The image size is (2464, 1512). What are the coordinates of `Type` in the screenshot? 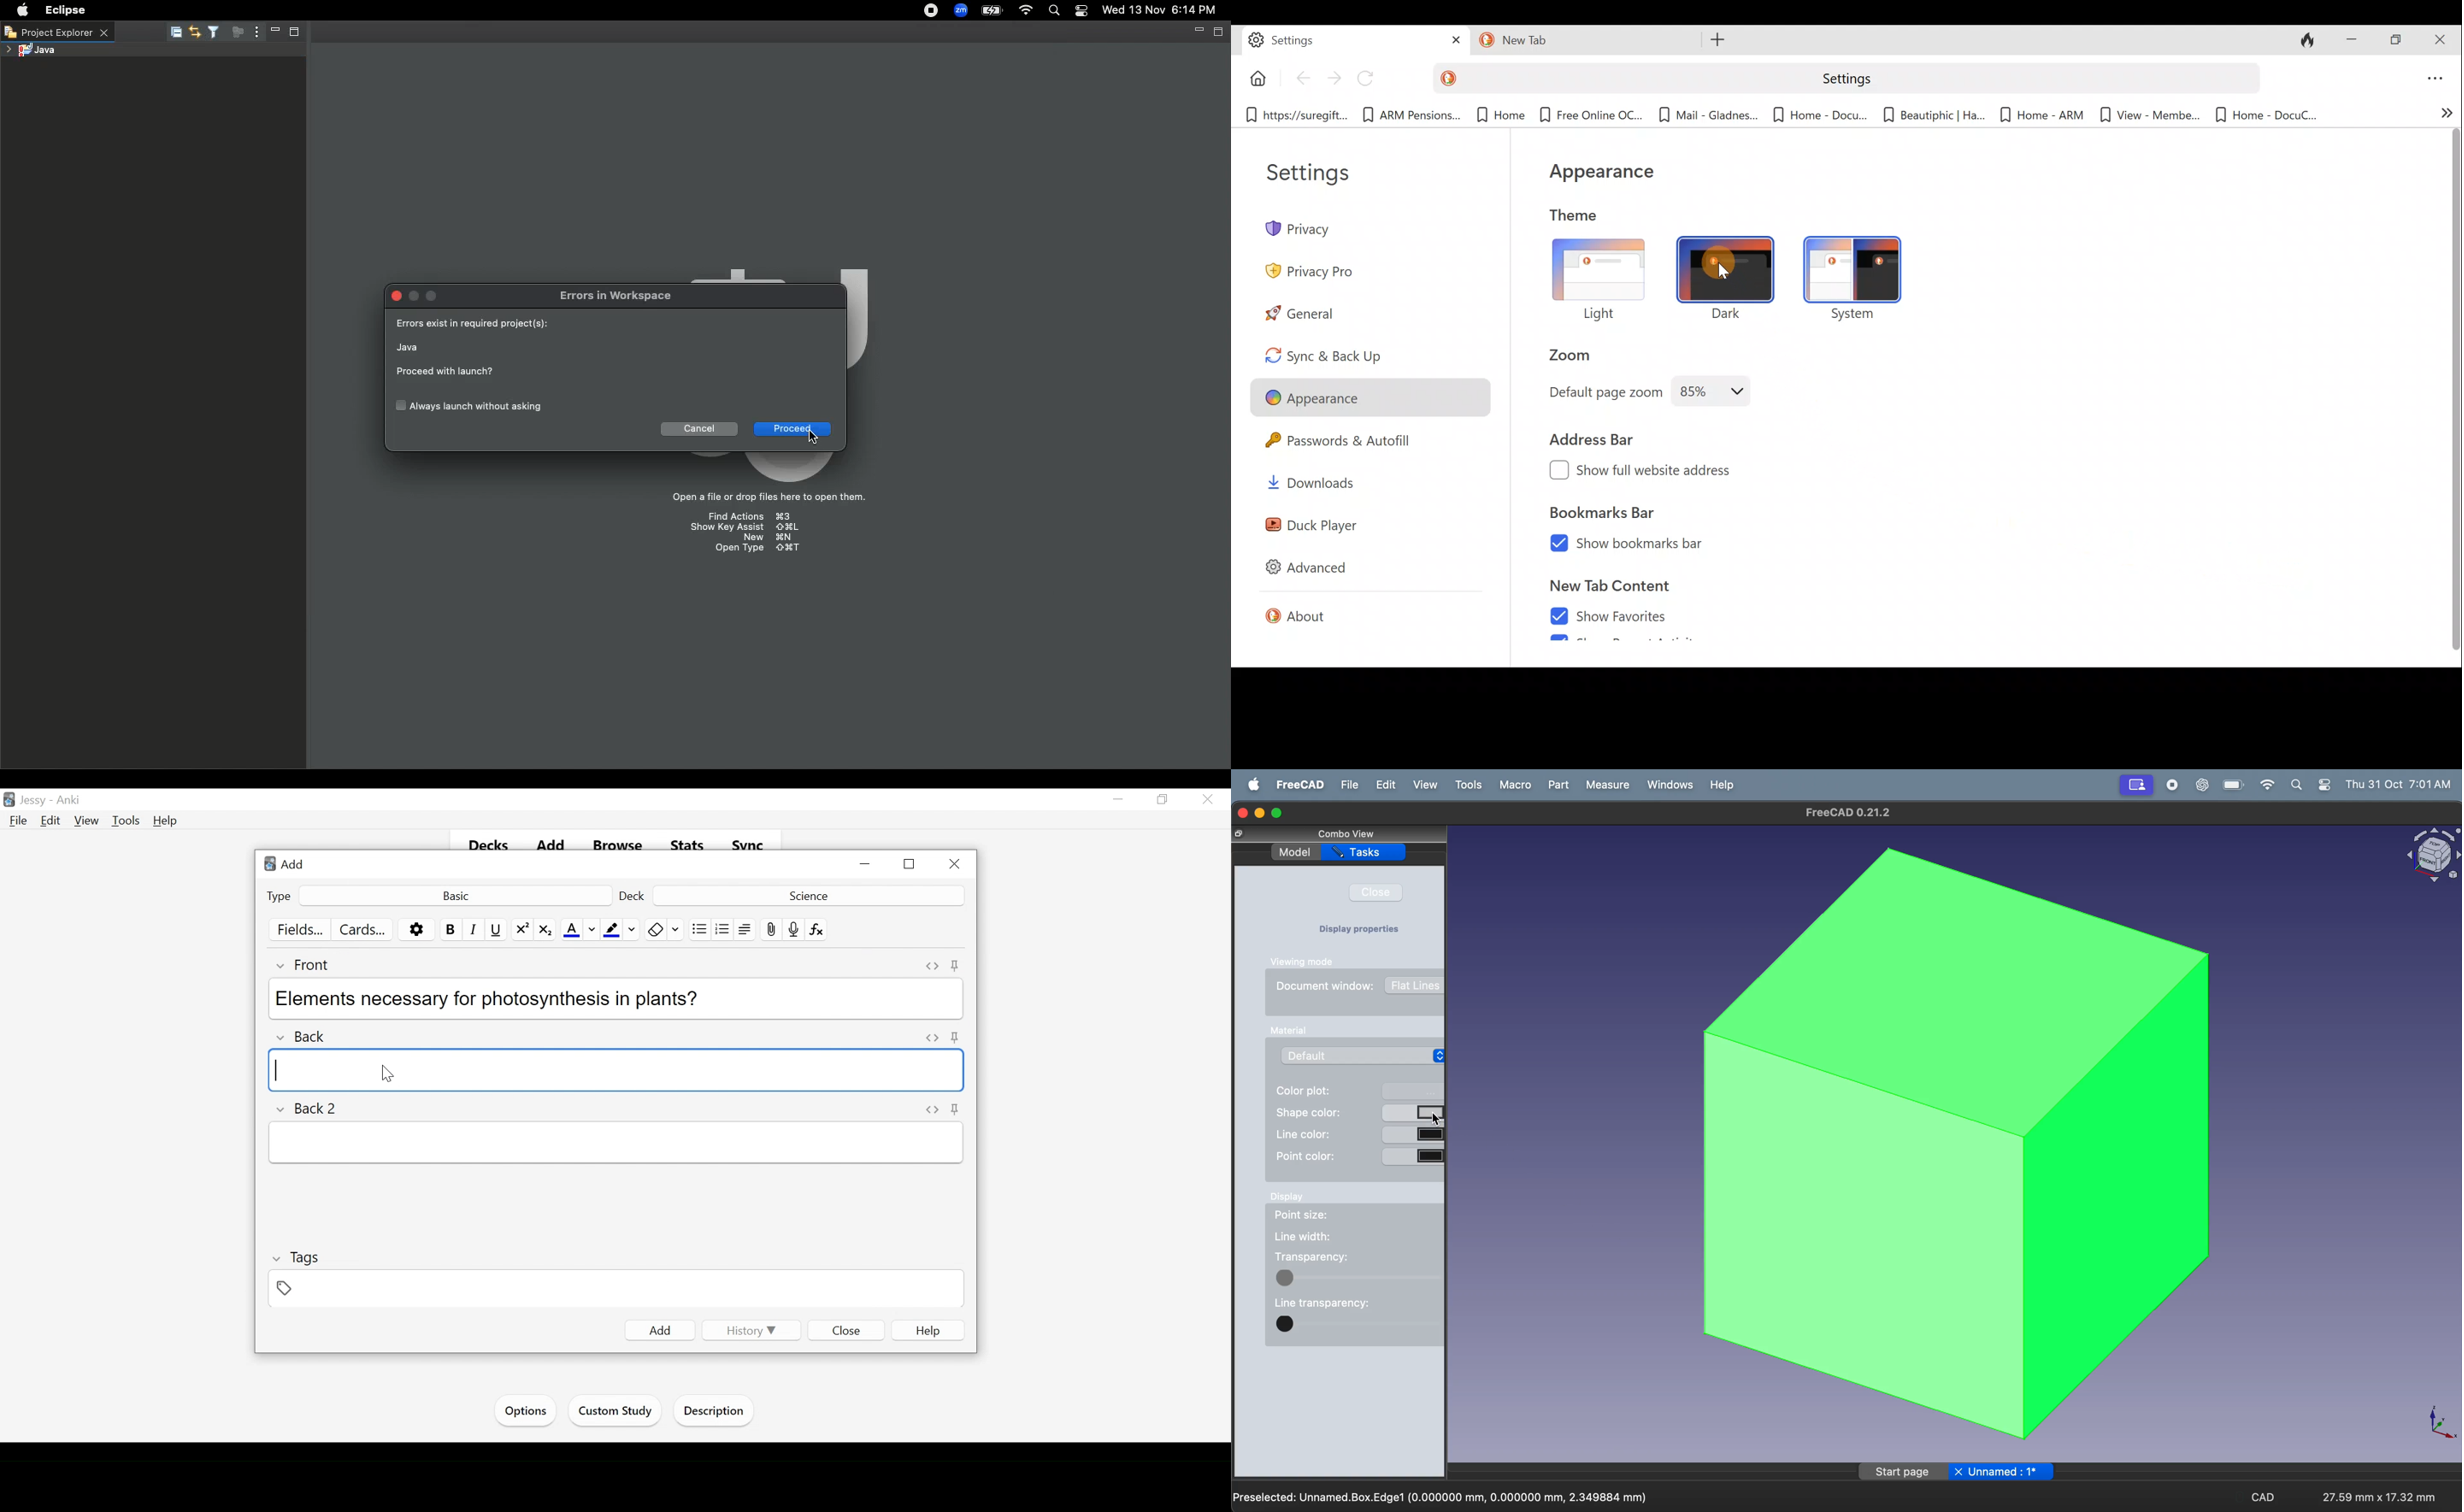 It's located at (280, 896).